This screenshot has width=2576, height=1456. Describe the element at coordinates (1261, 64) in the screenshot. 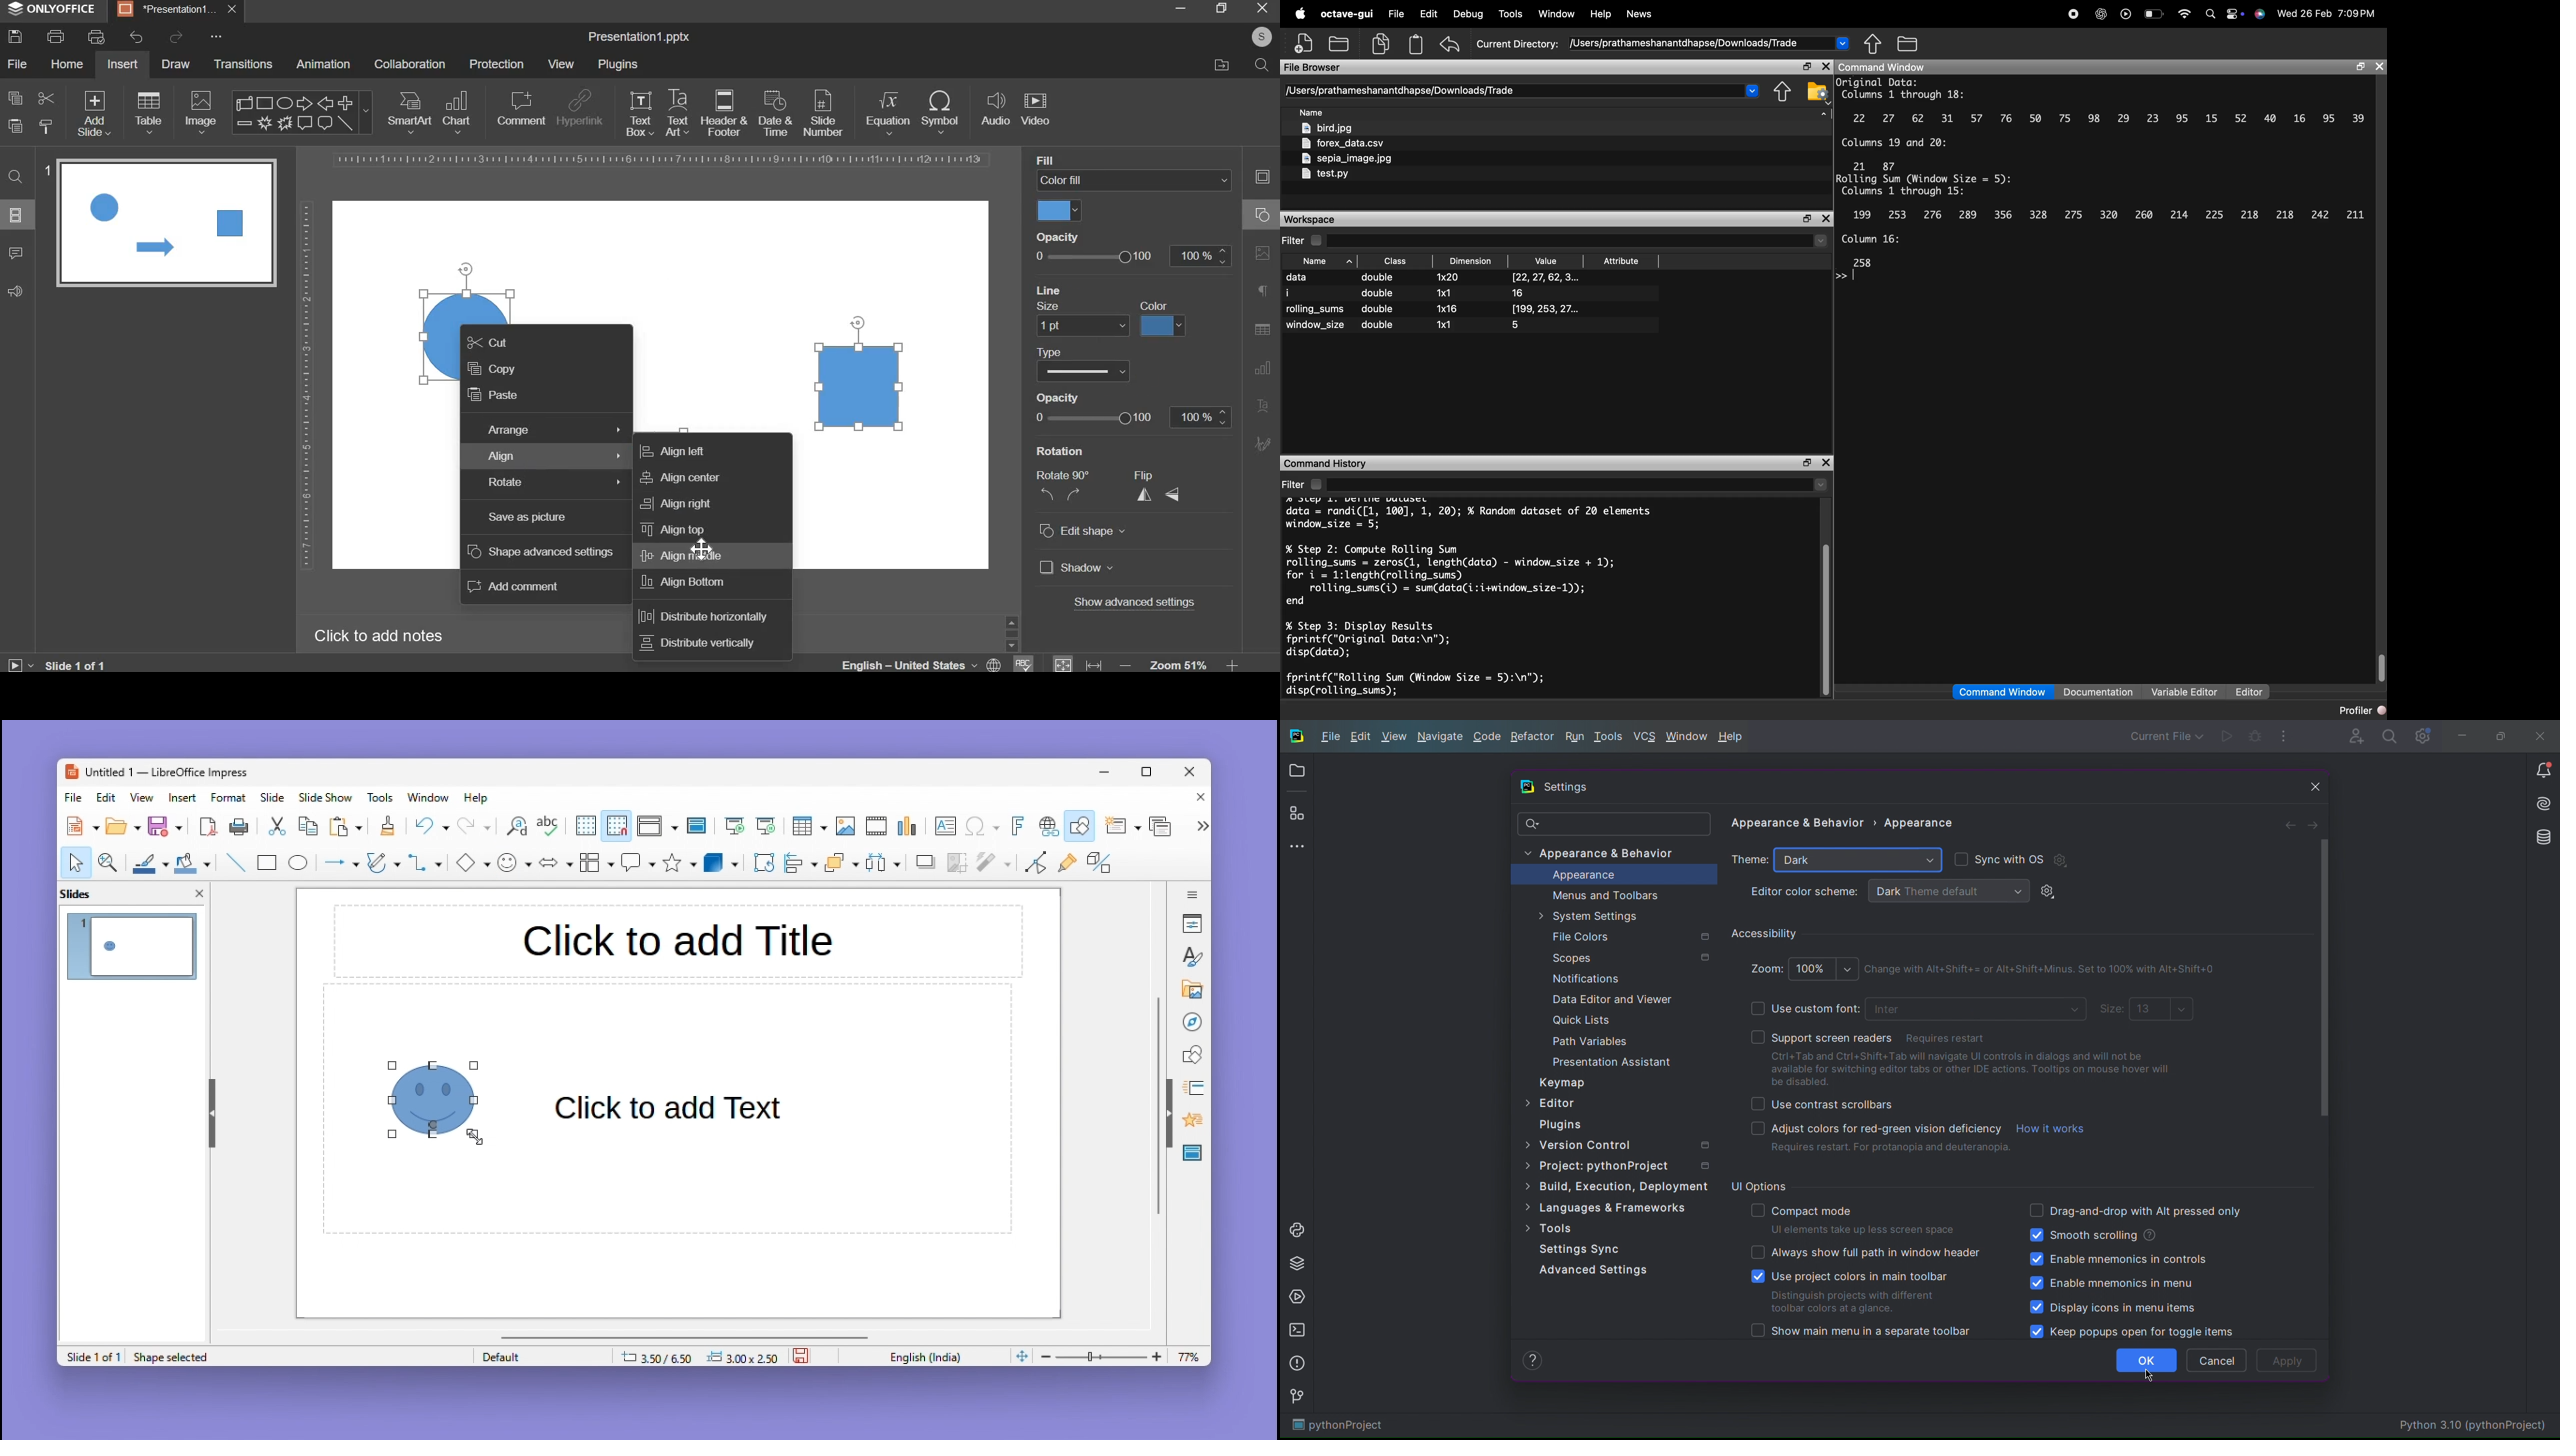

I see `search` at that location.